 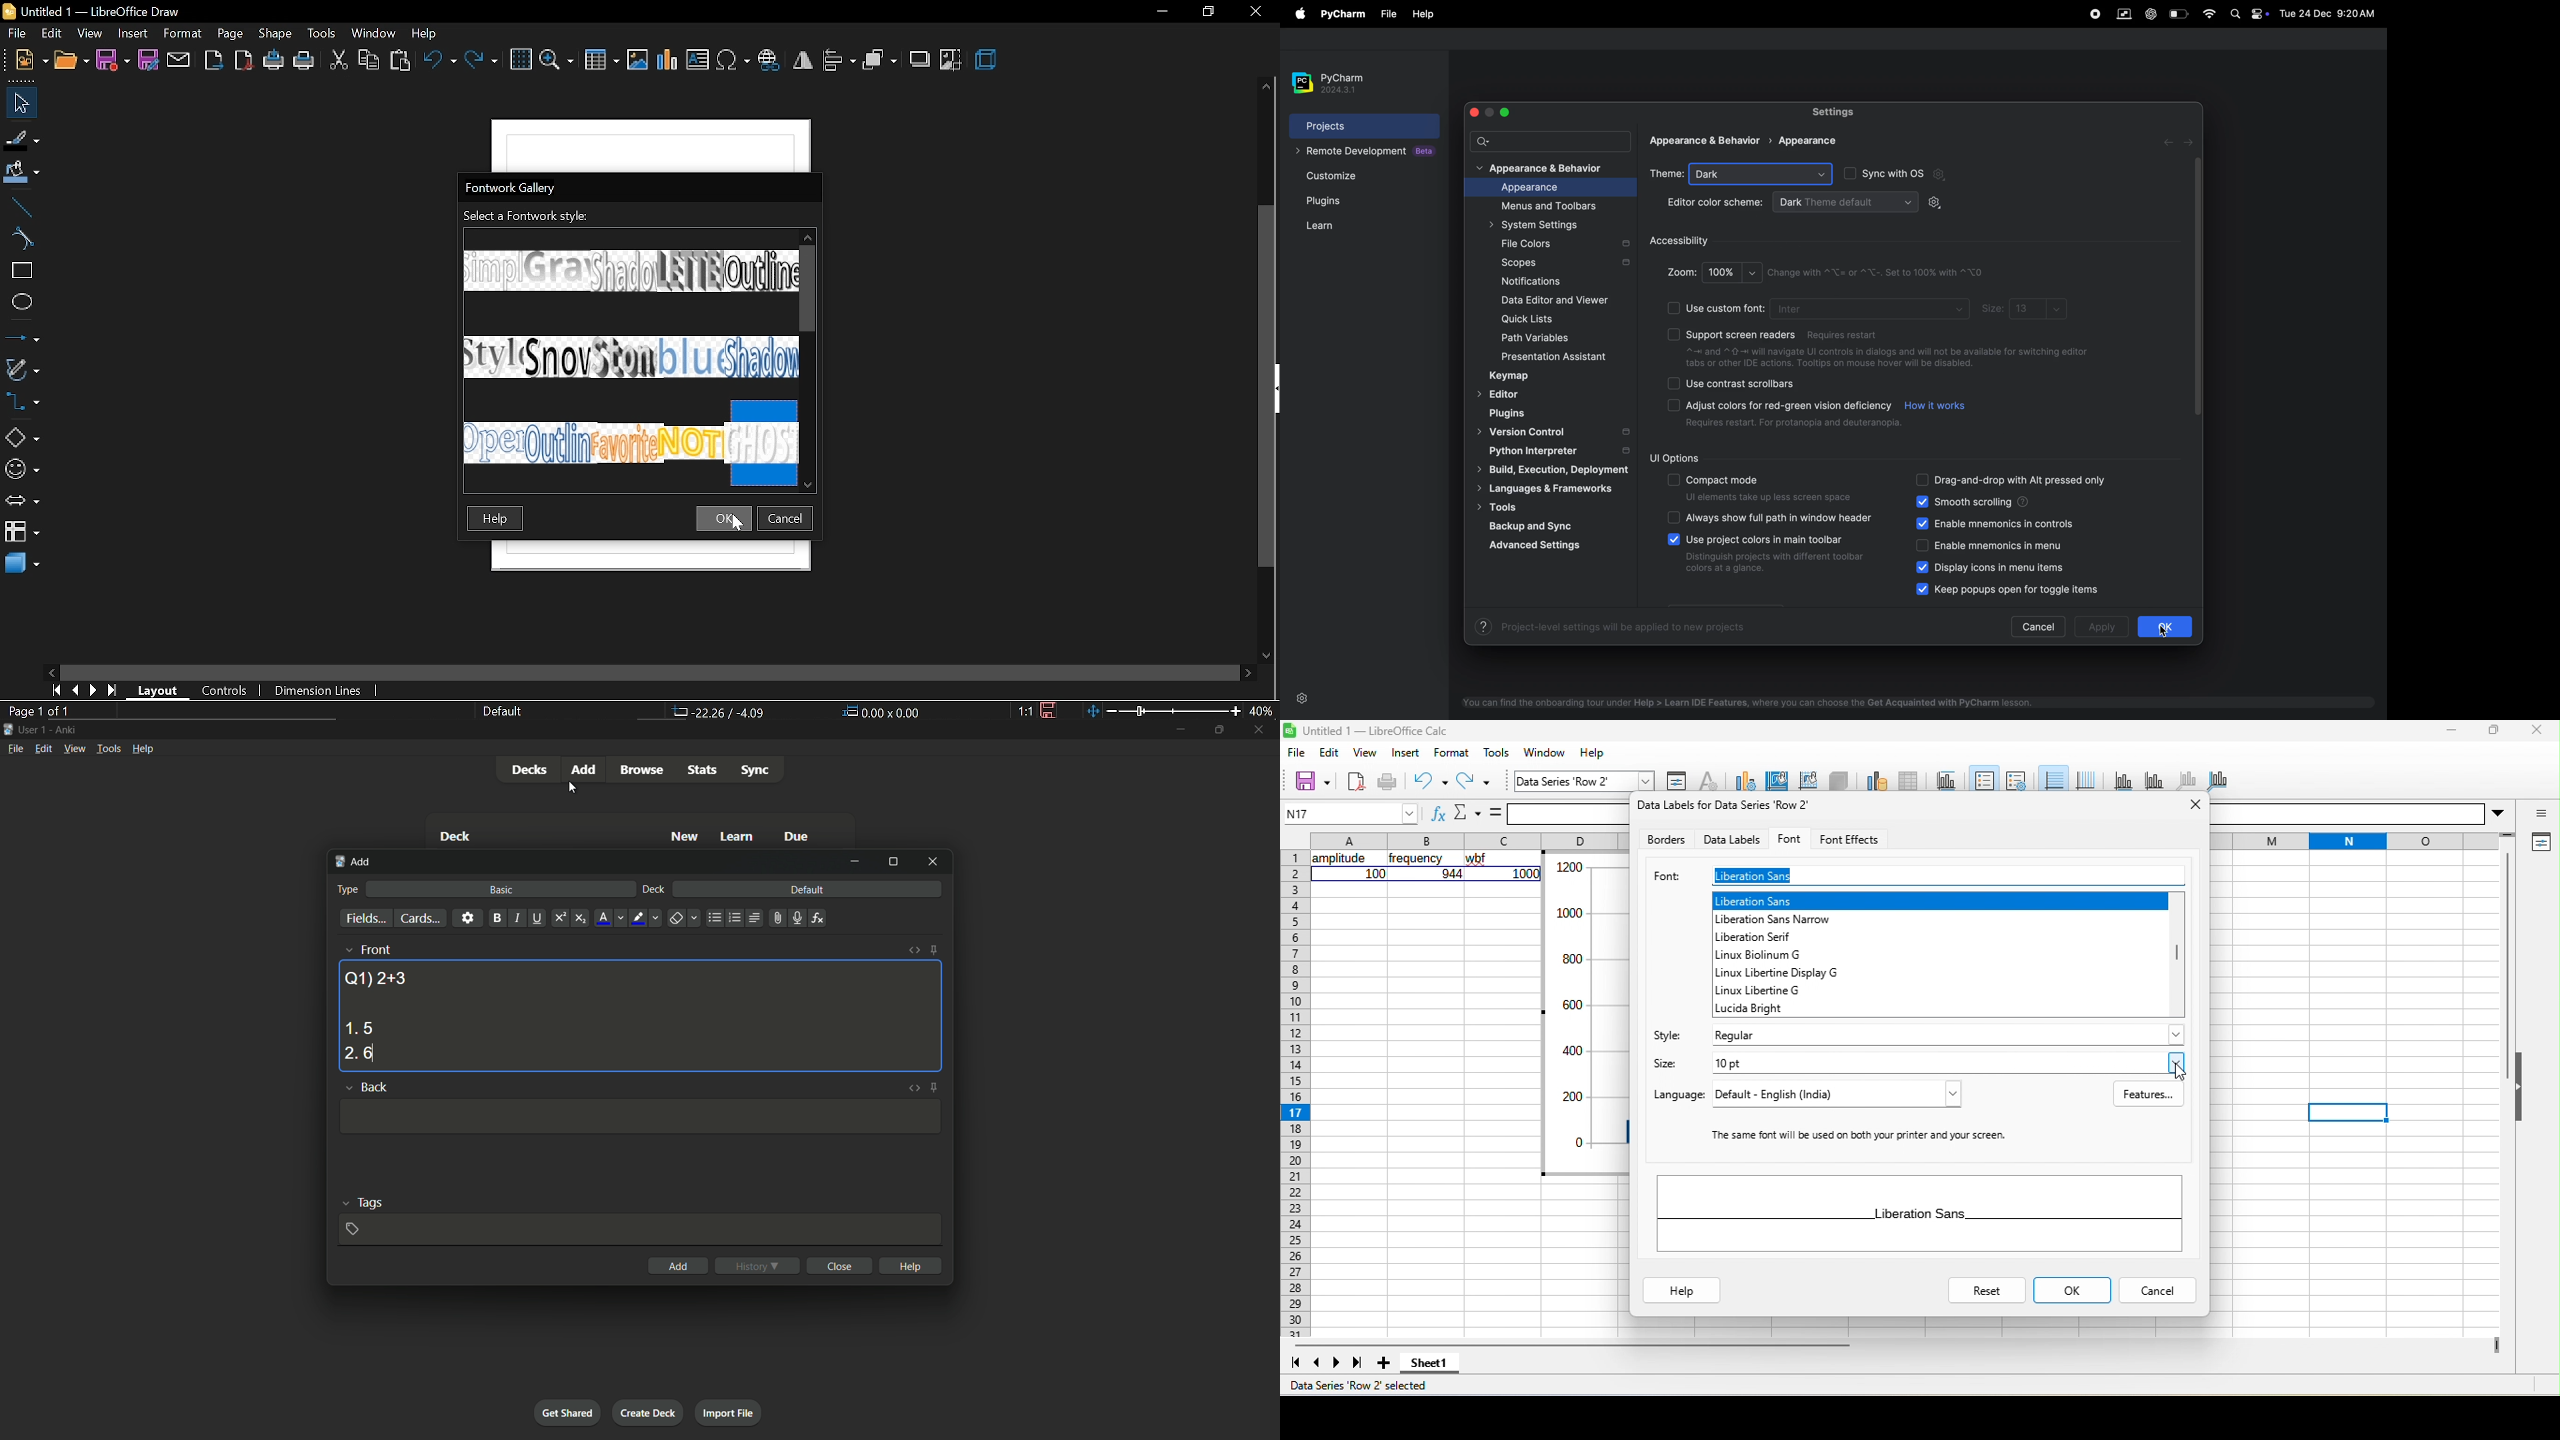 What do you see at coordinates (803, 60) in the screenshot?
I see `flip` at bounding box center [803, 60].